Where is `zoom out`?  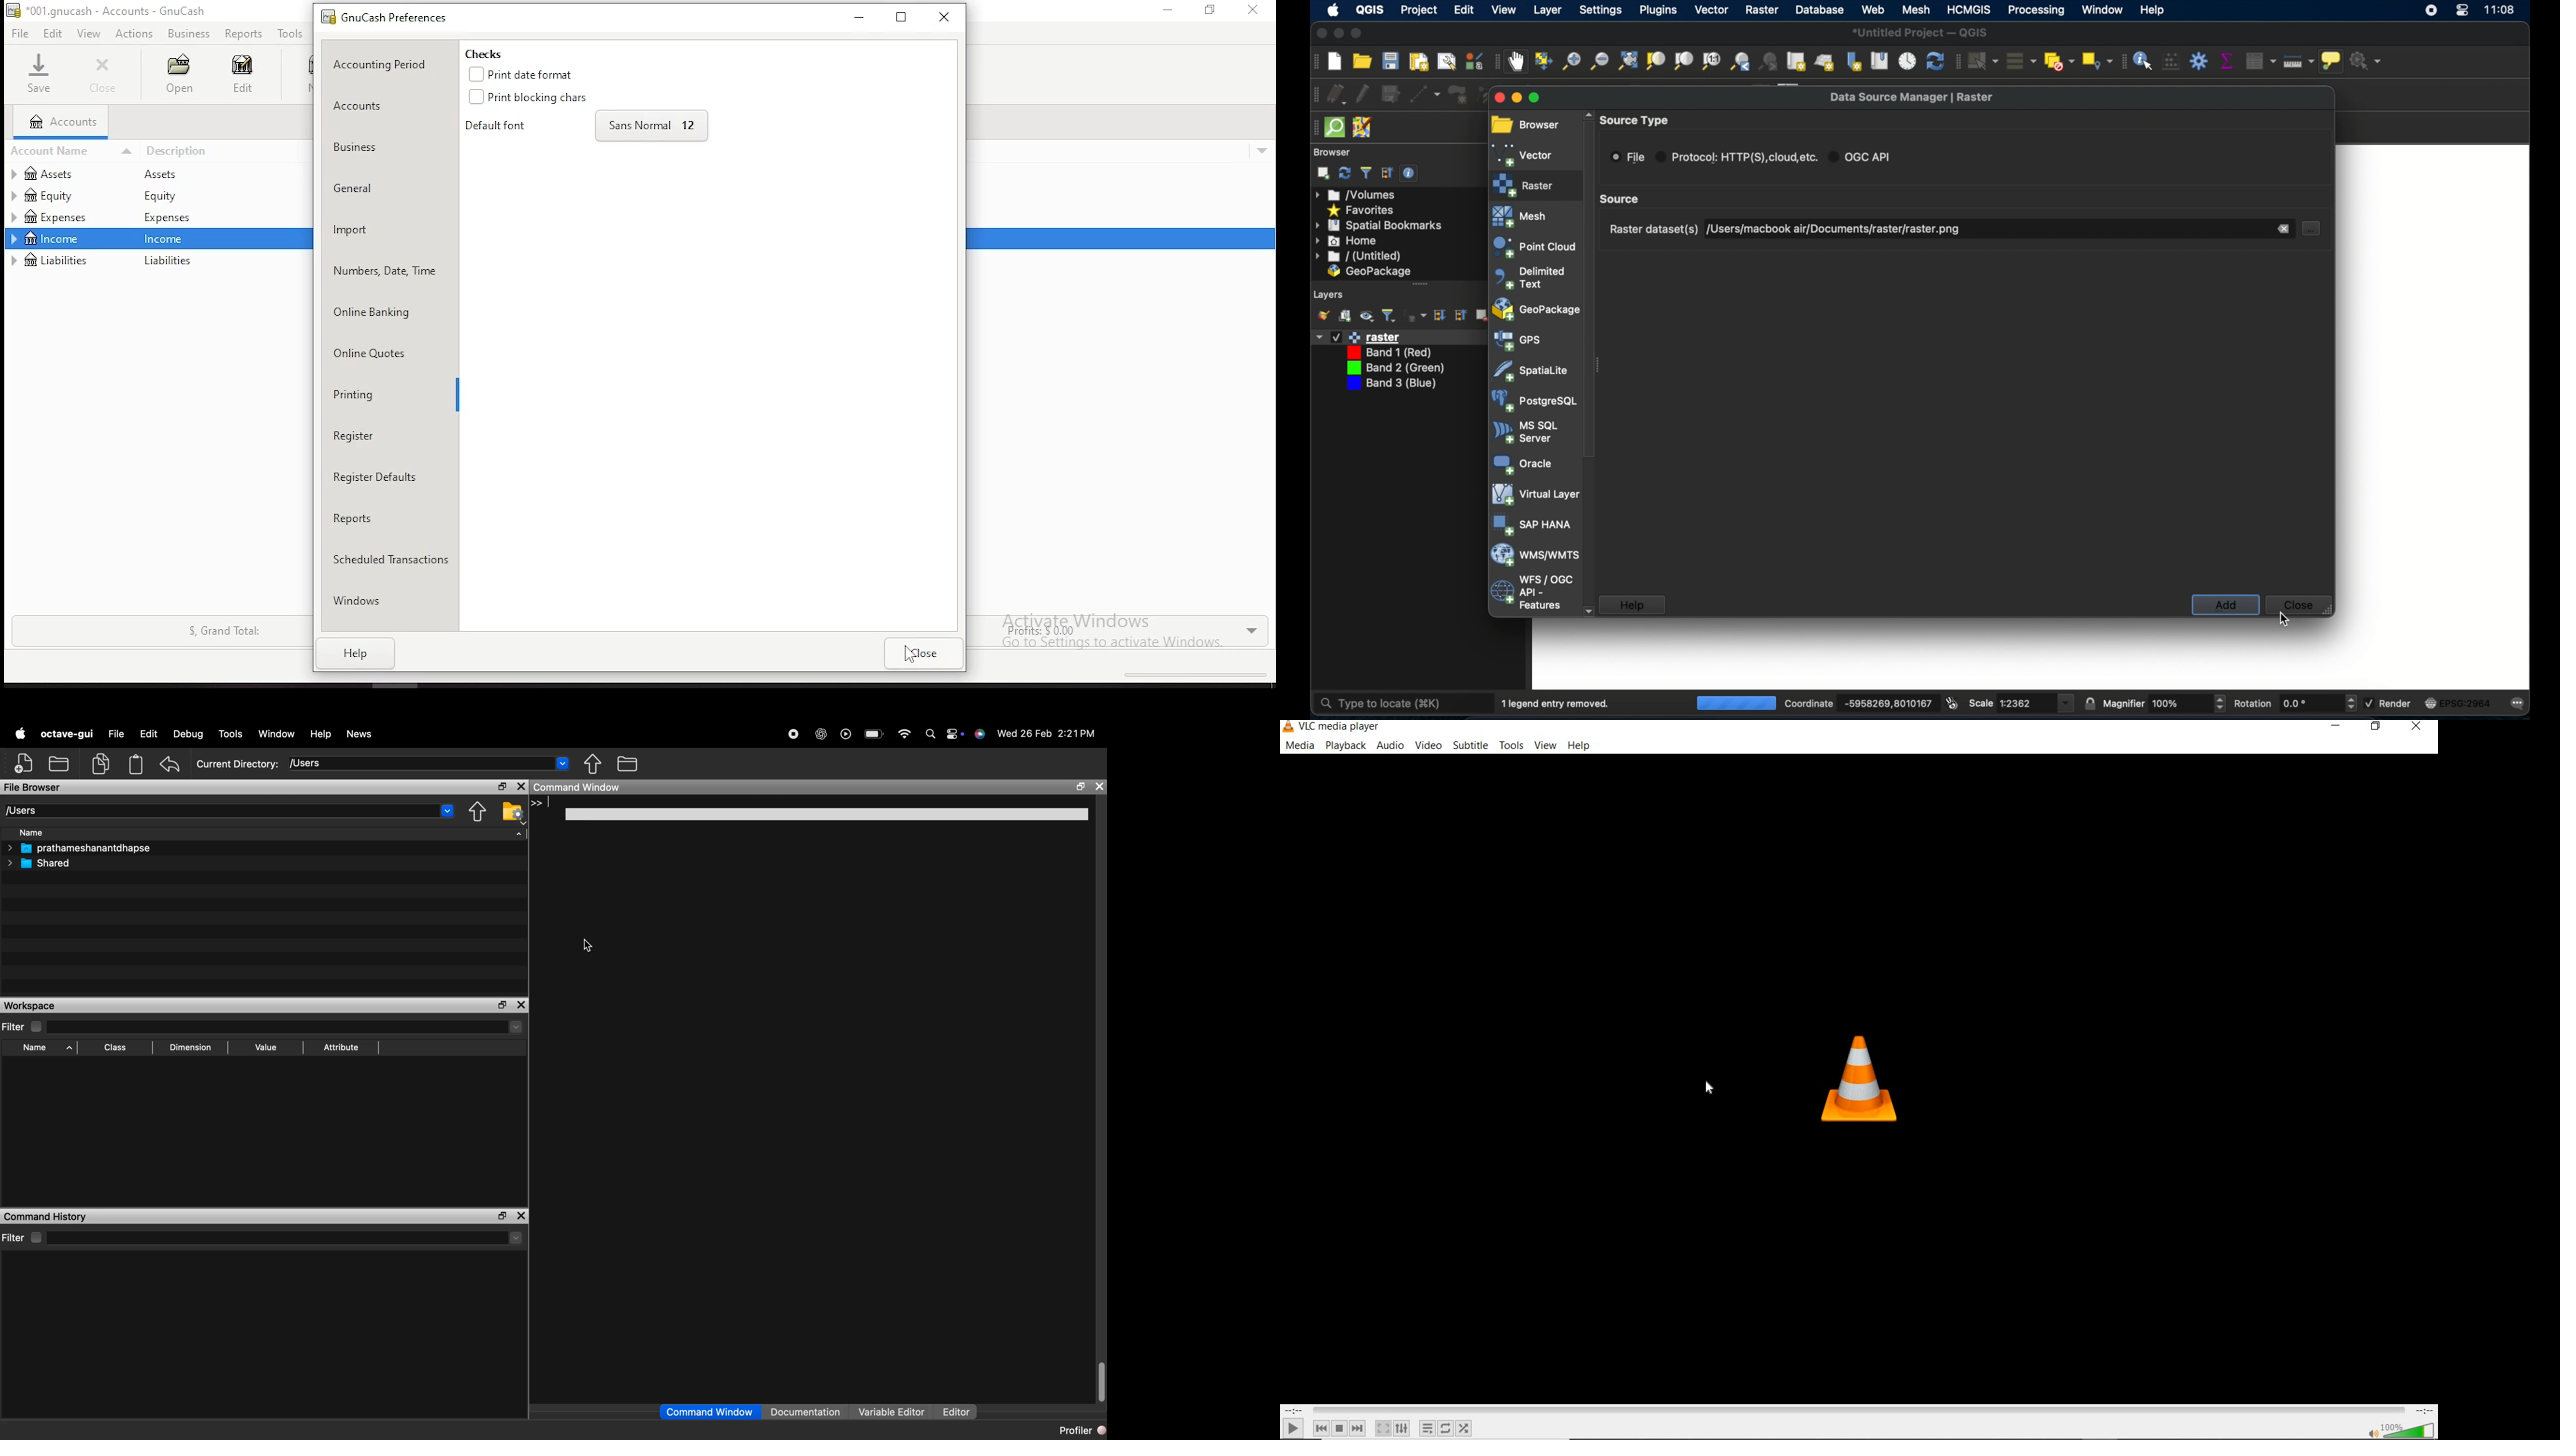 zoom out is located at coordinates (1599, 61).